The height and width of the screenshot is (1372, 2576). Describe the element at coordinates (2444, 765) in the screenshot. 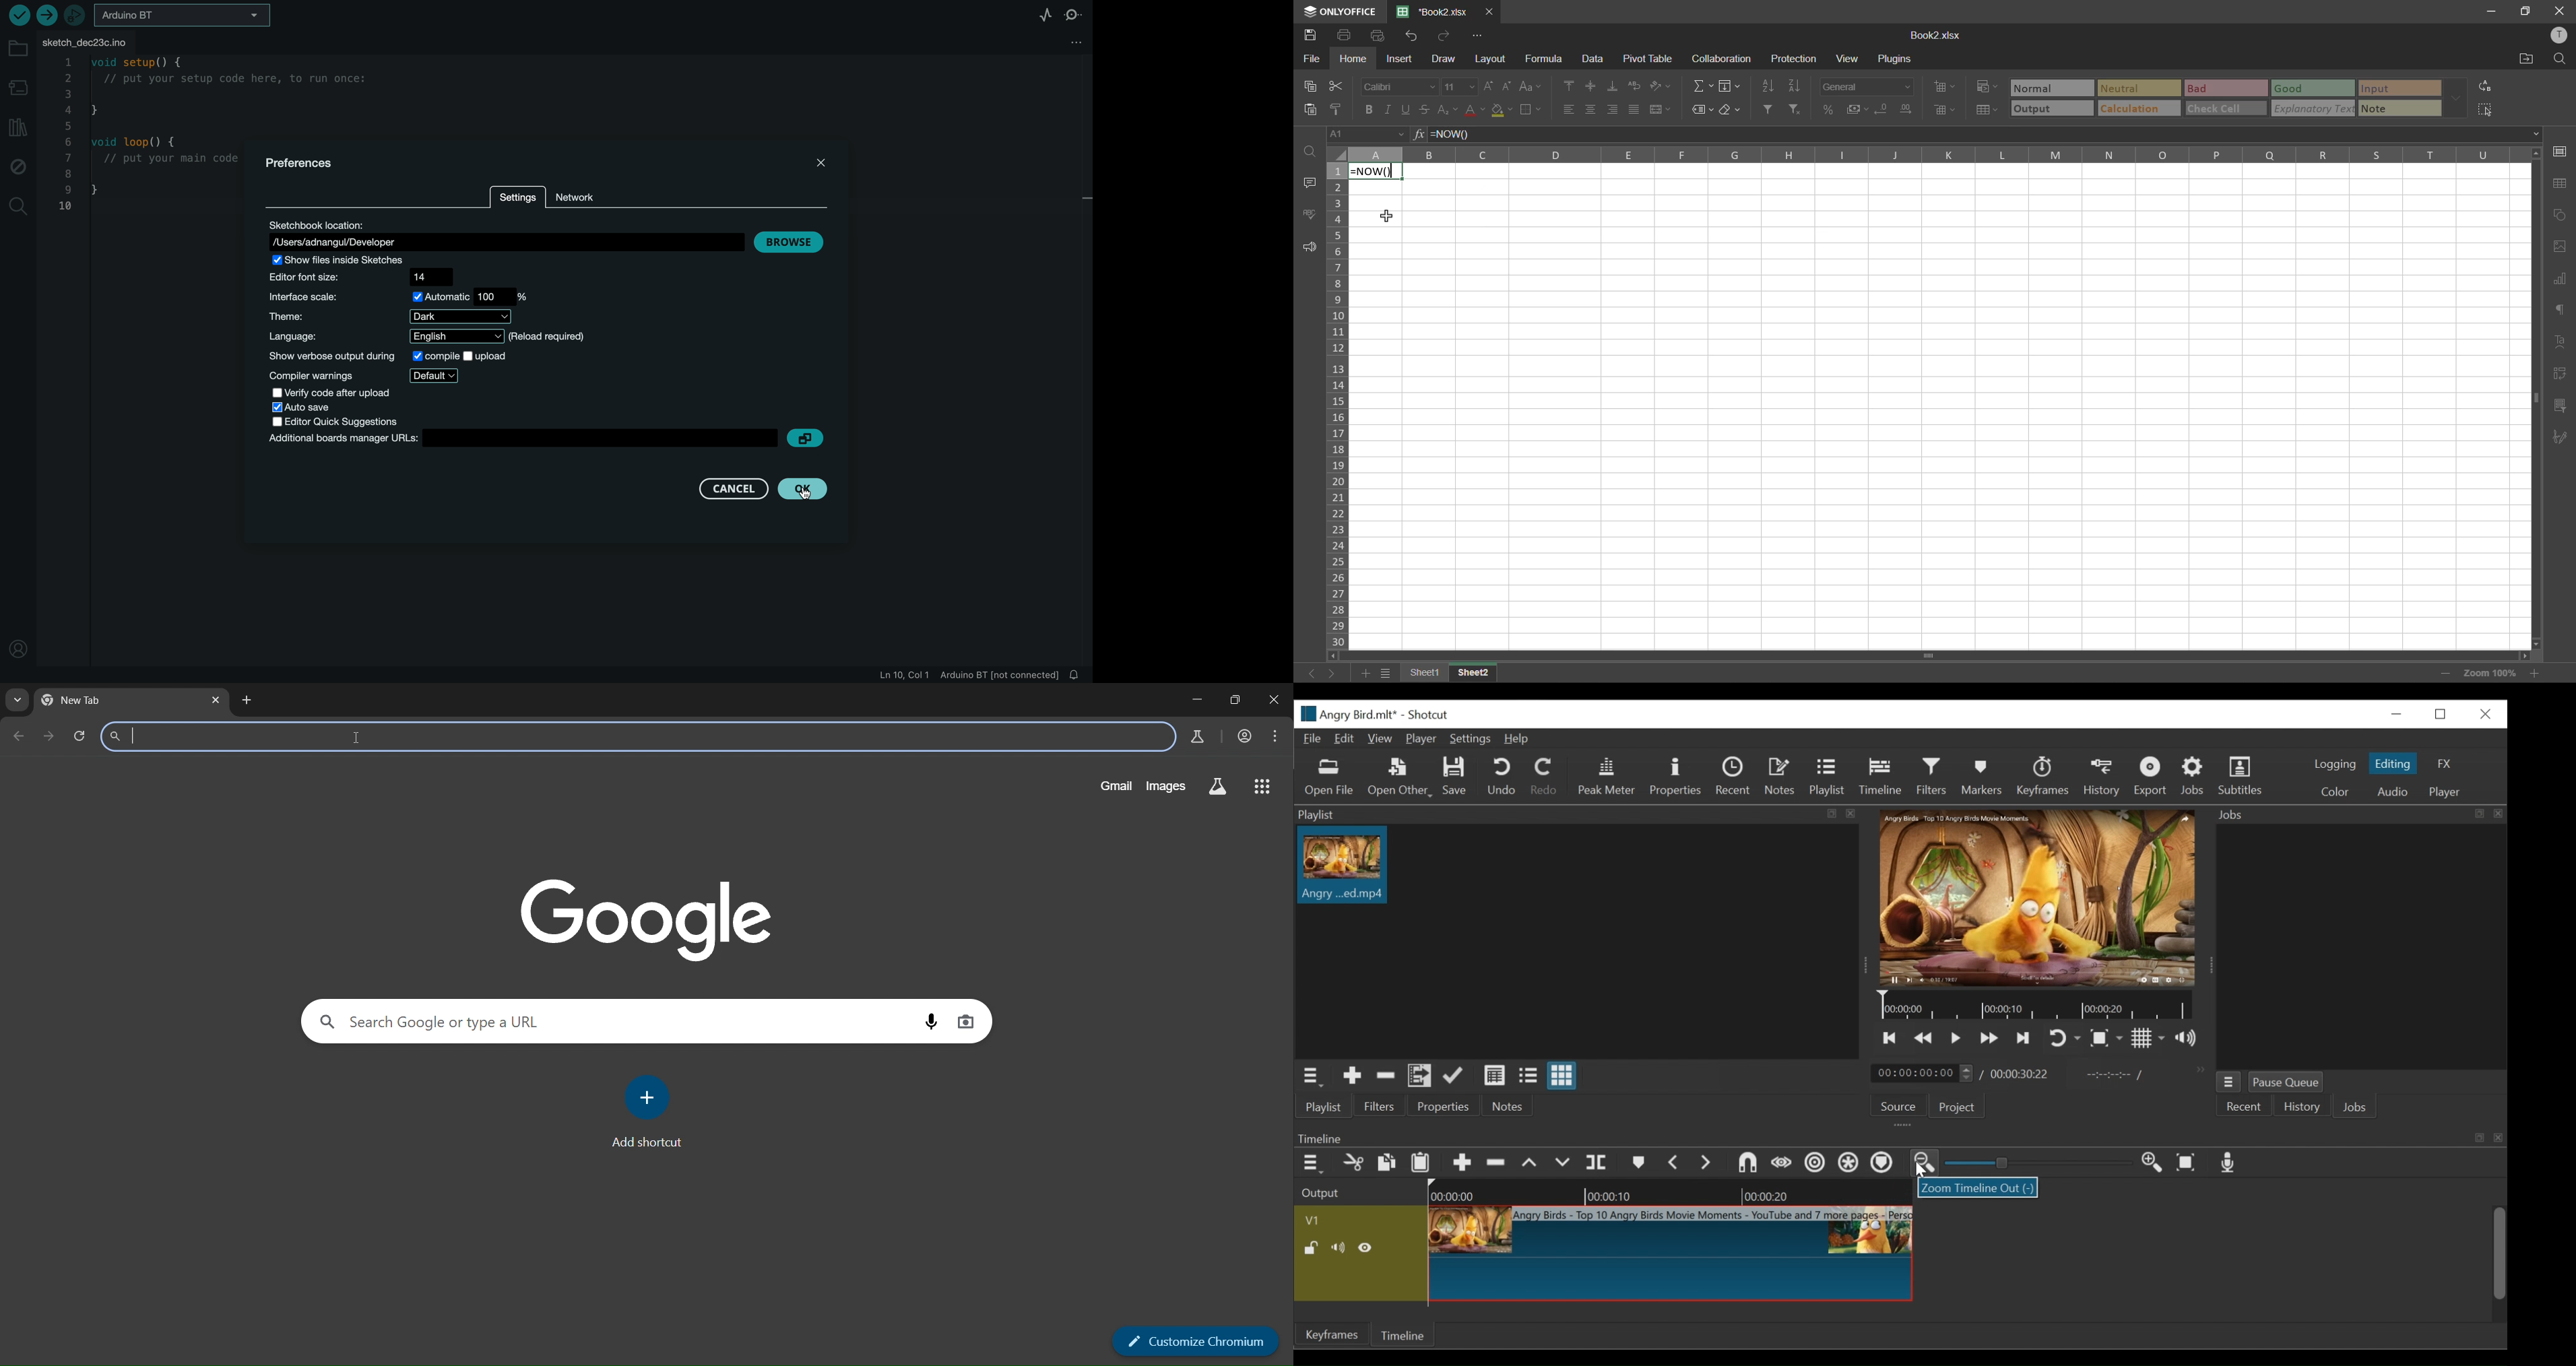

I see `FX` at that location.